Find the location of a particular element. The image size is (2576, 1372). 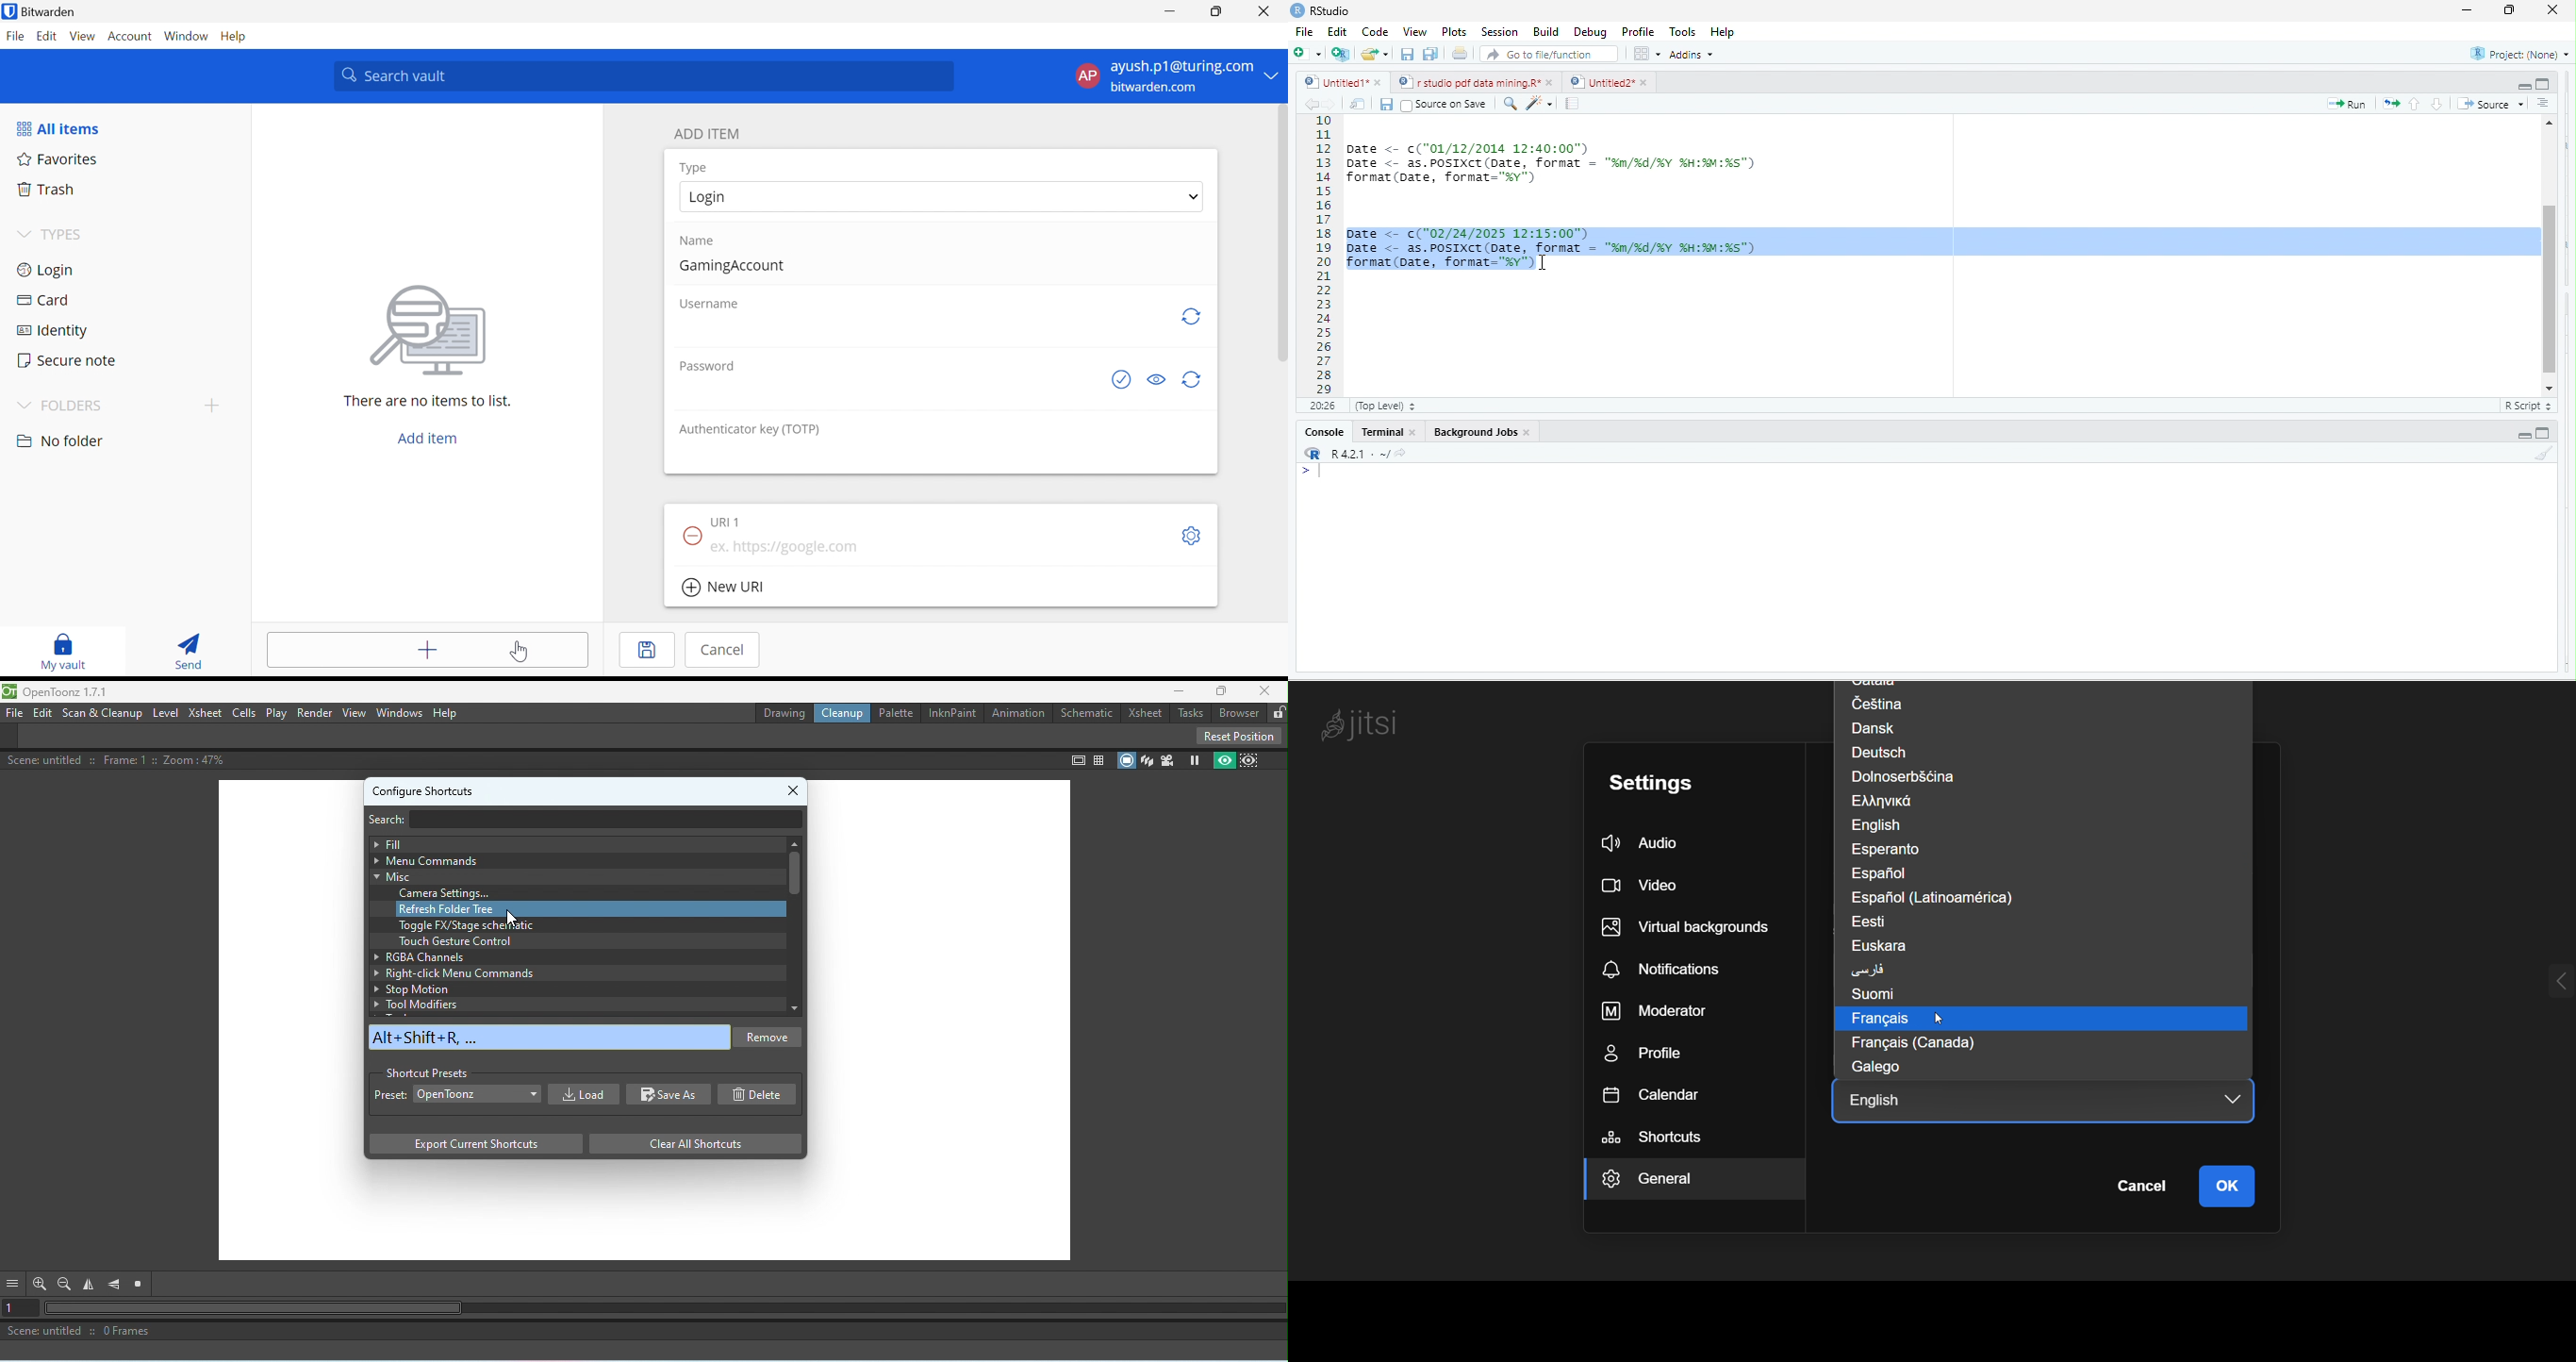

scroll down is located at coordinates (2549, 388).